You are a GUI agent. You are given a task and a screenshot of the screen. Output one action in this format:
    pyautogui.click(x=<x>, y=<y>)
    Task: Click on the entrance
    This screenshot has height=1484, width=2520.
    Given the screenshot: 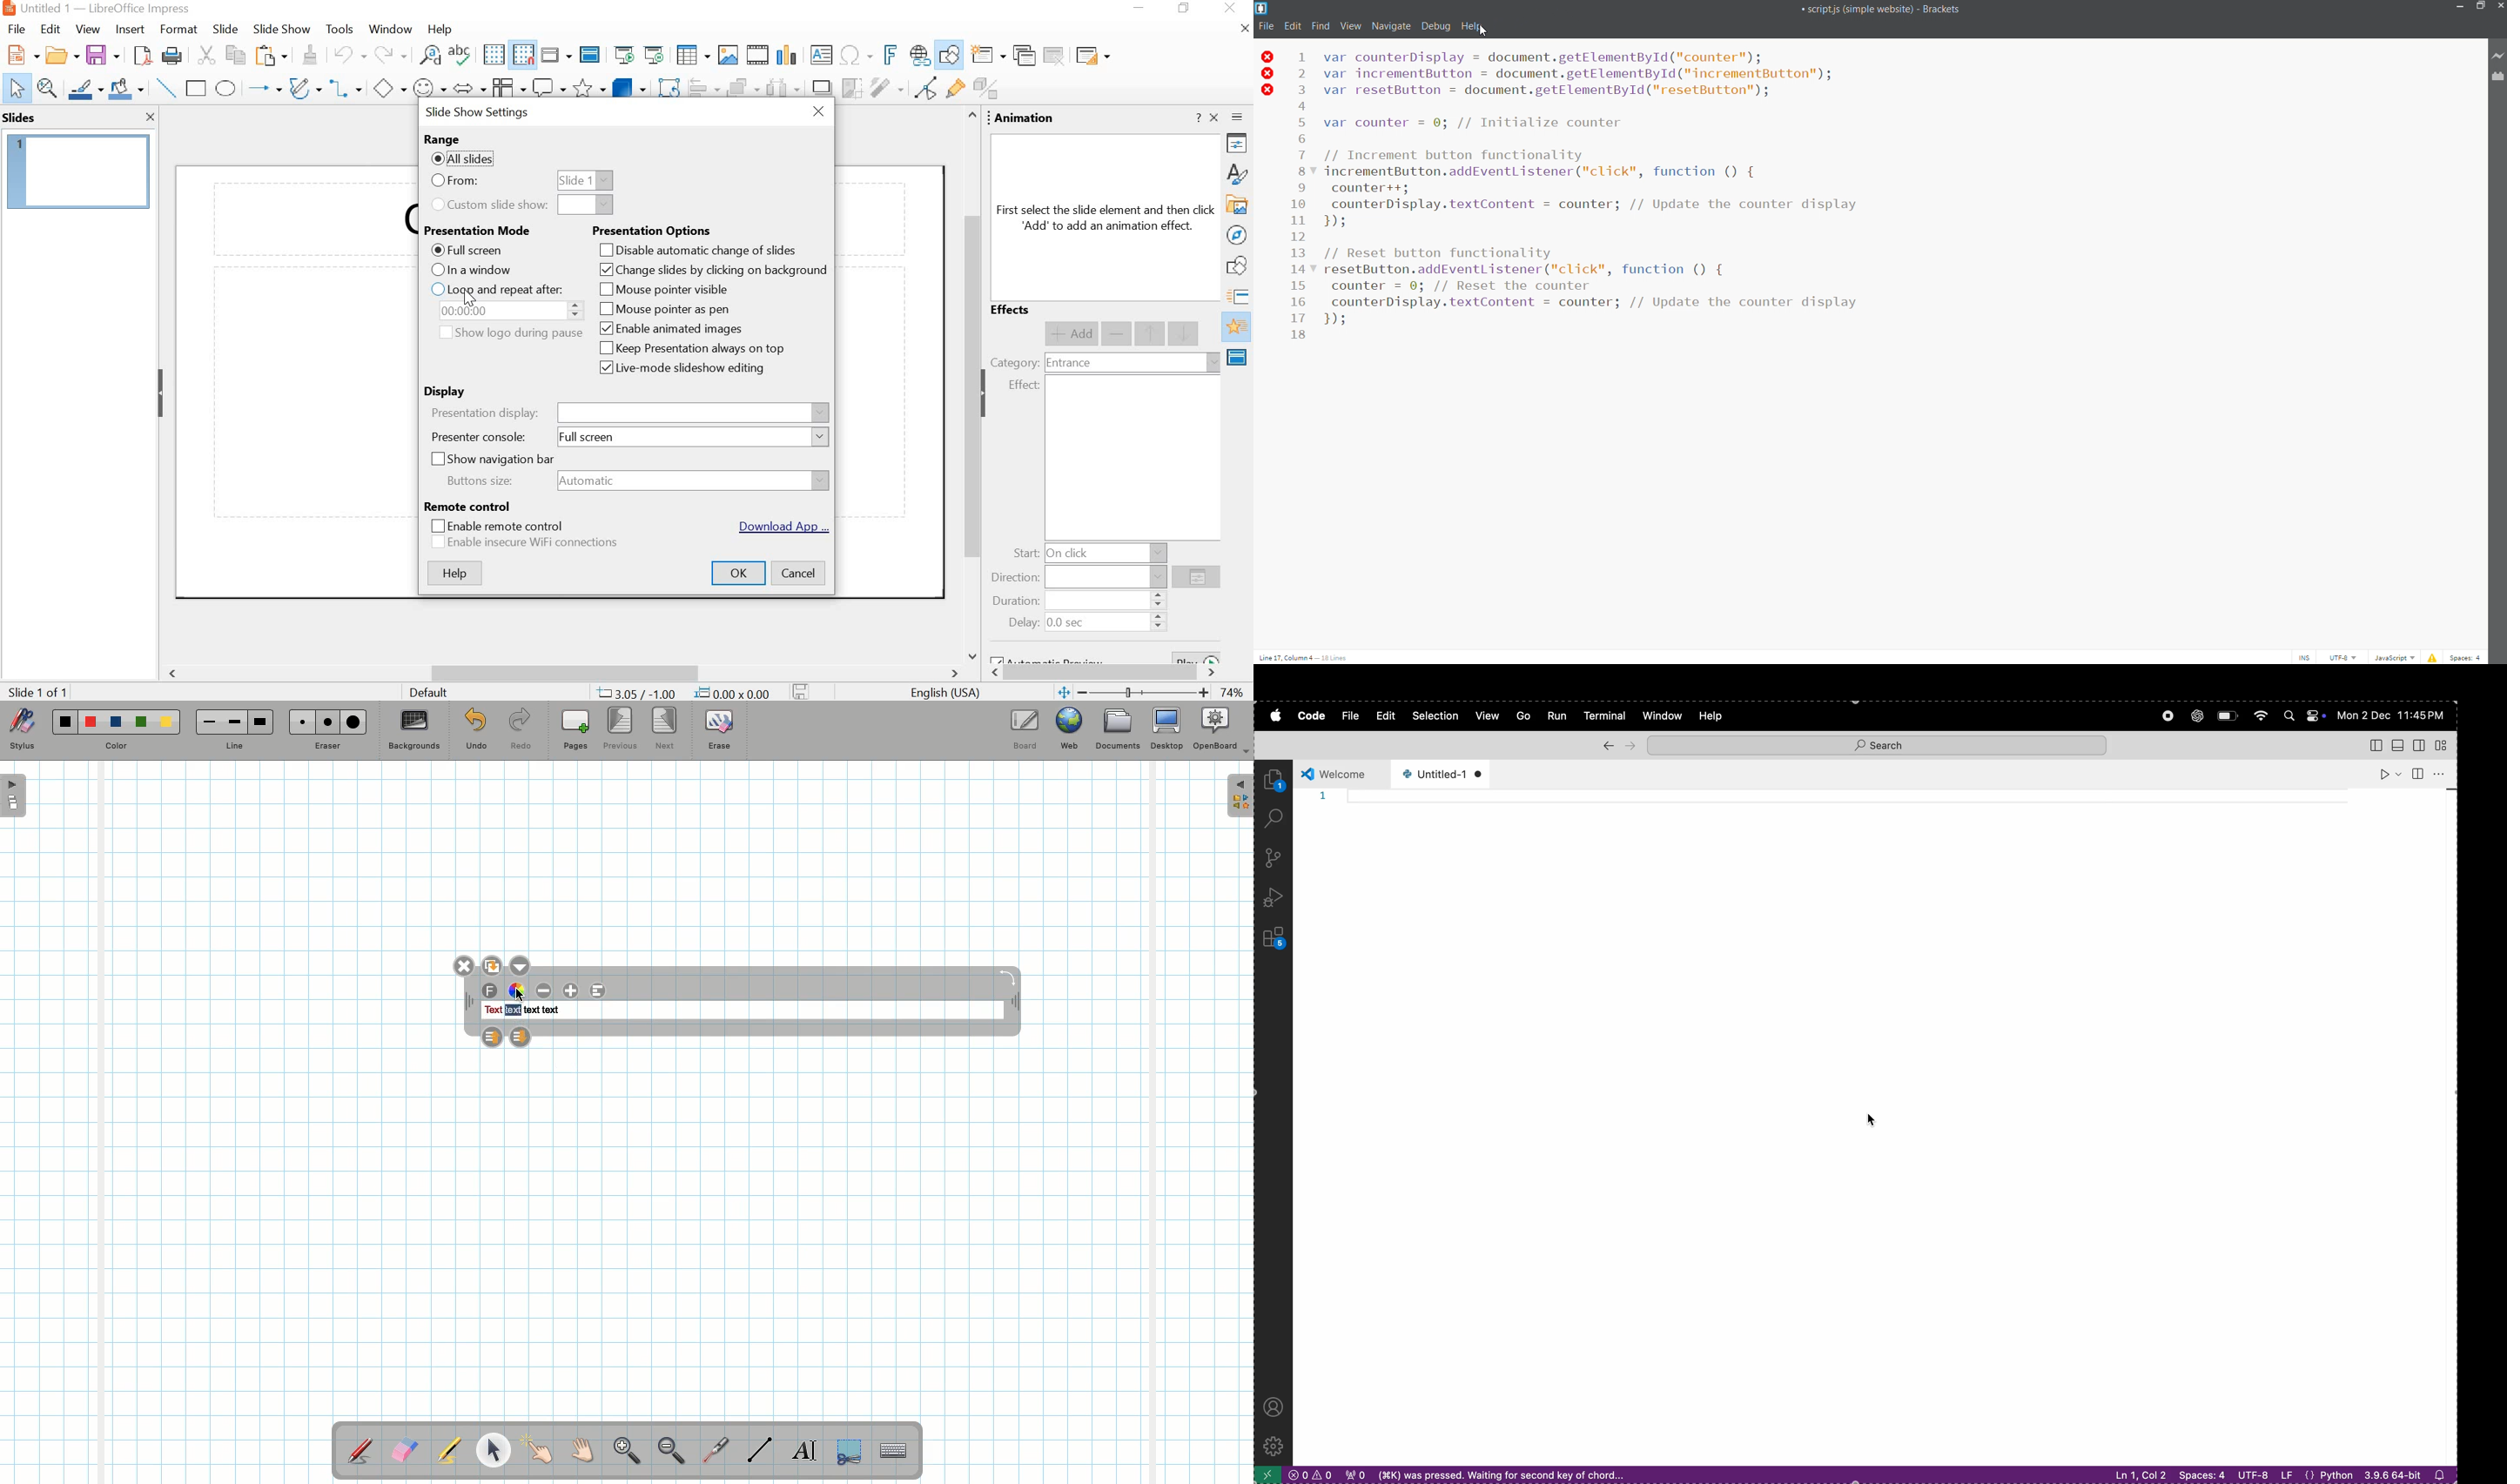 What is the action you would take?
    pyautogui.click(x=1068, y=364)
    